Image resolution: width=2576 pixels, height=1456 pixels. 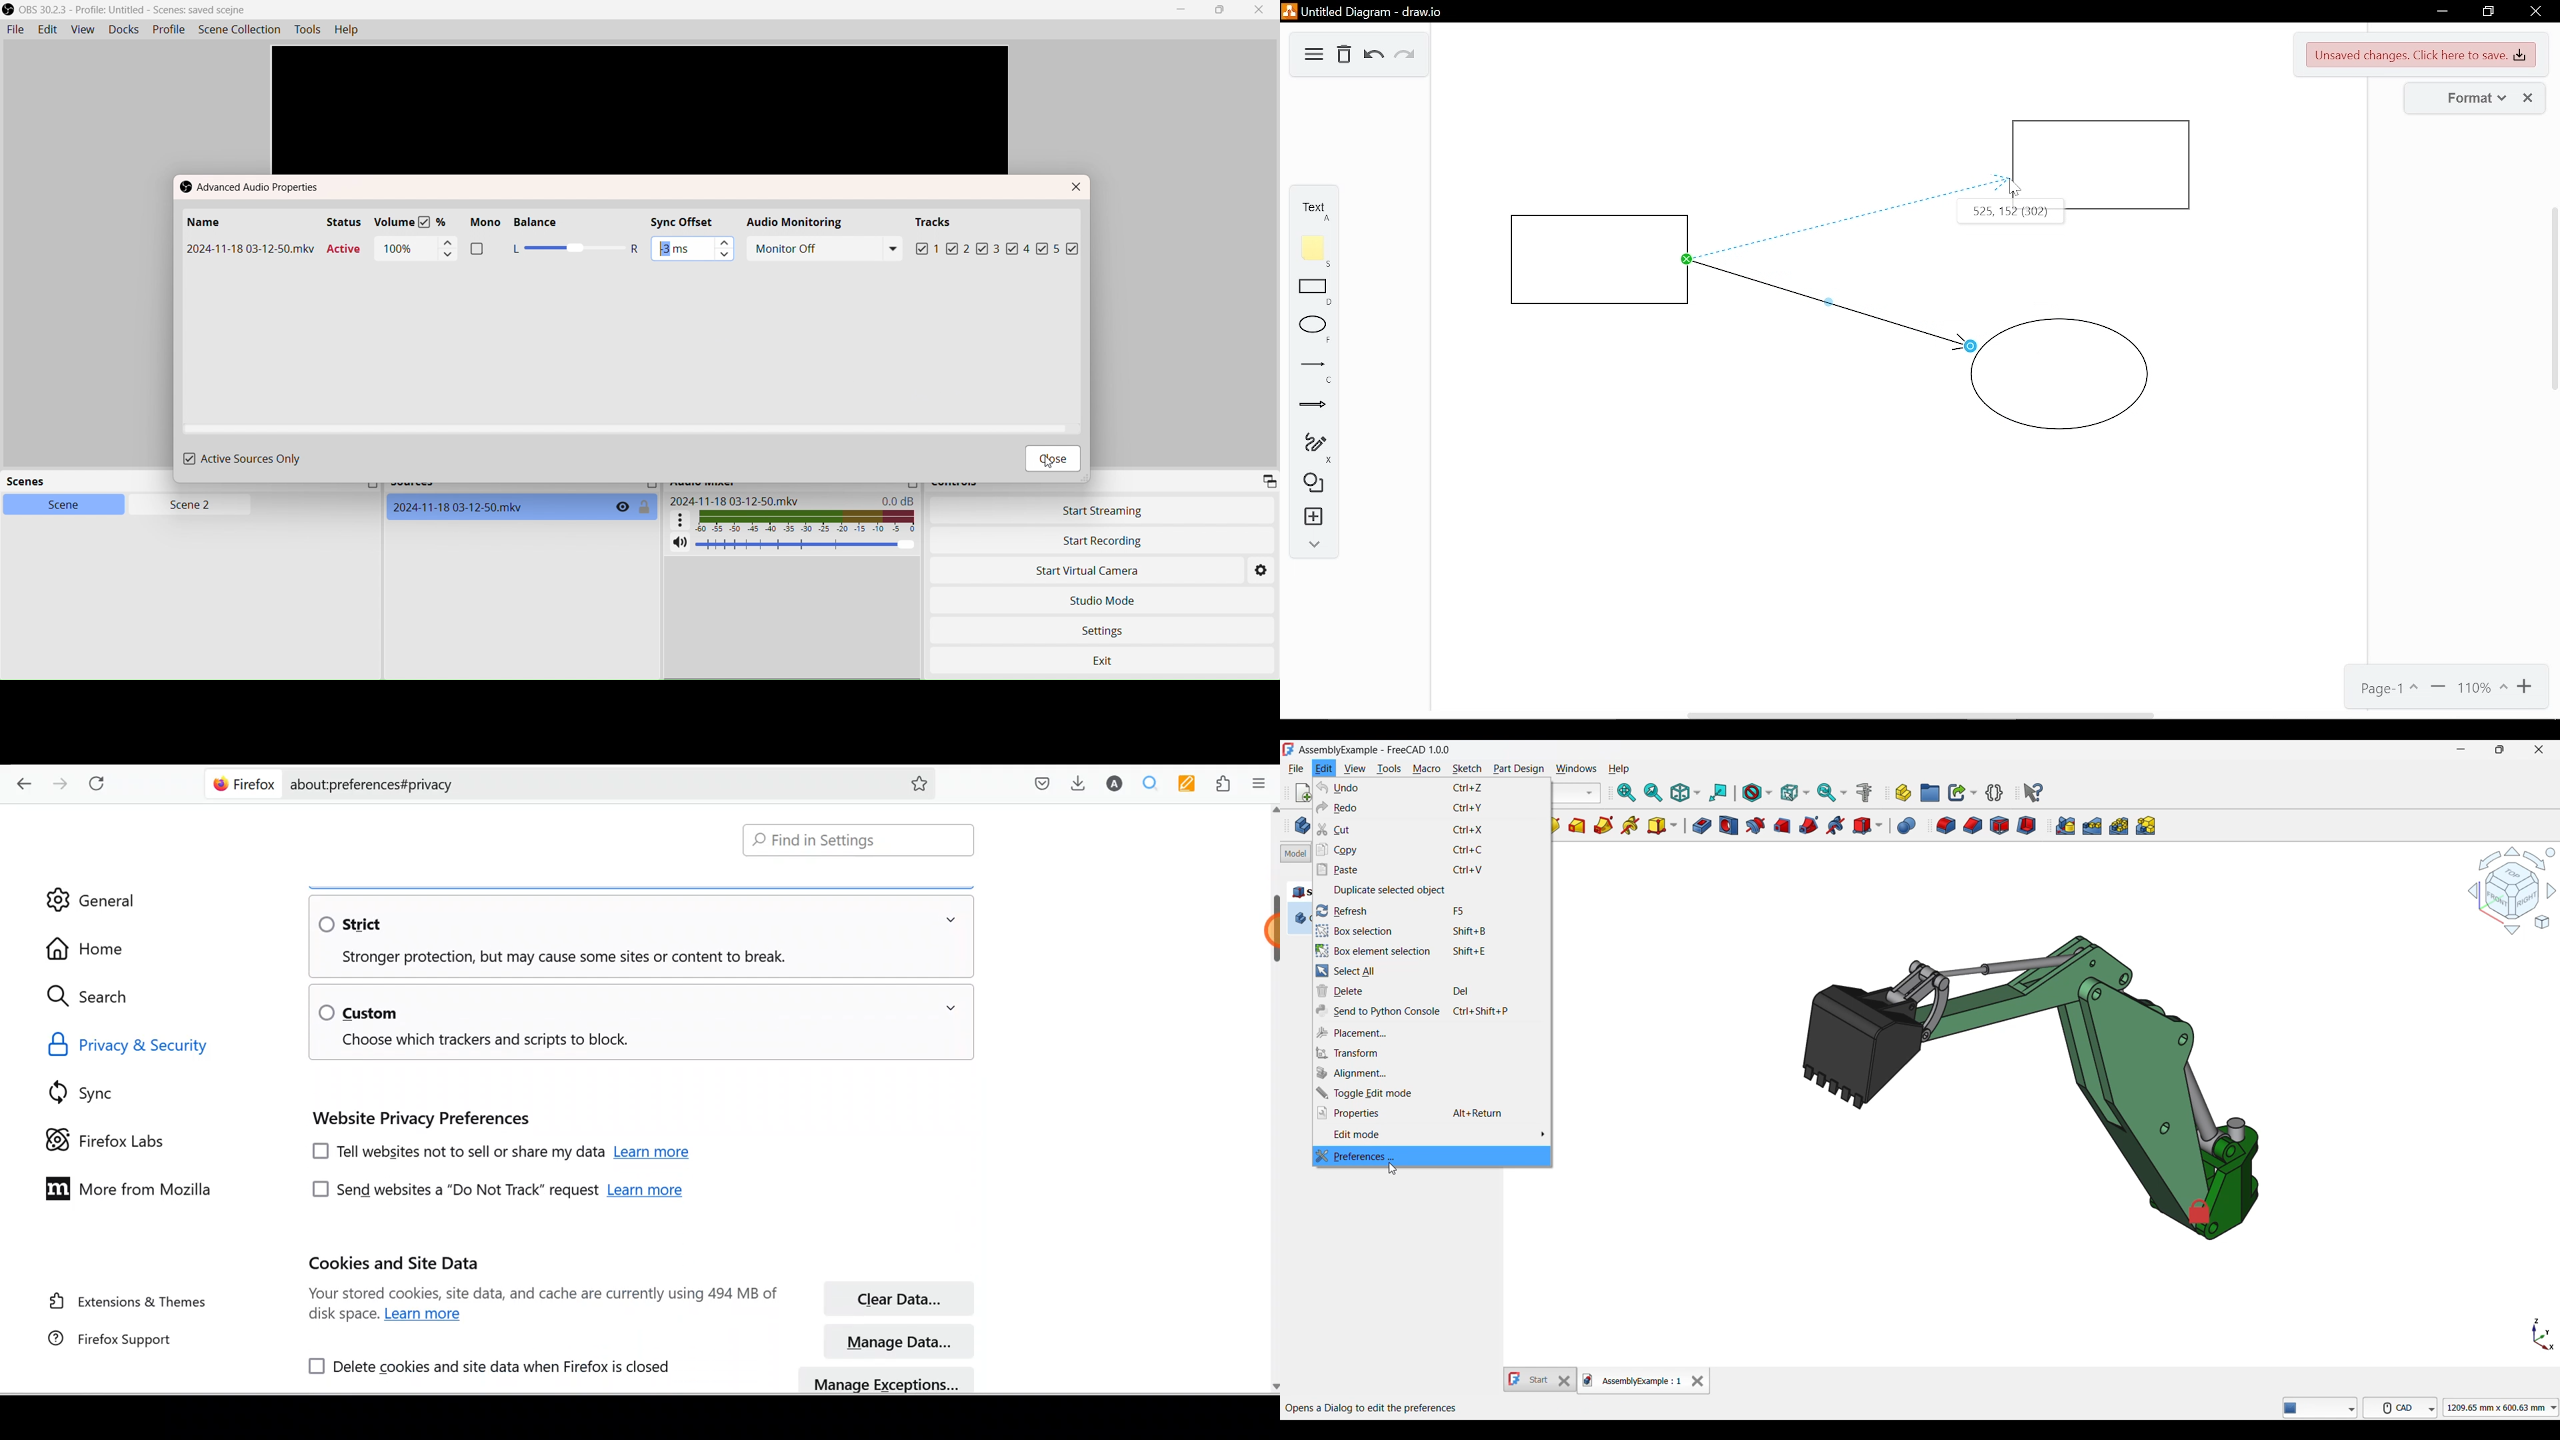 What do you see at coordinates (1602, 260) in the screenshot?
I see `Rectangle` at bounding box center [1602, 260].